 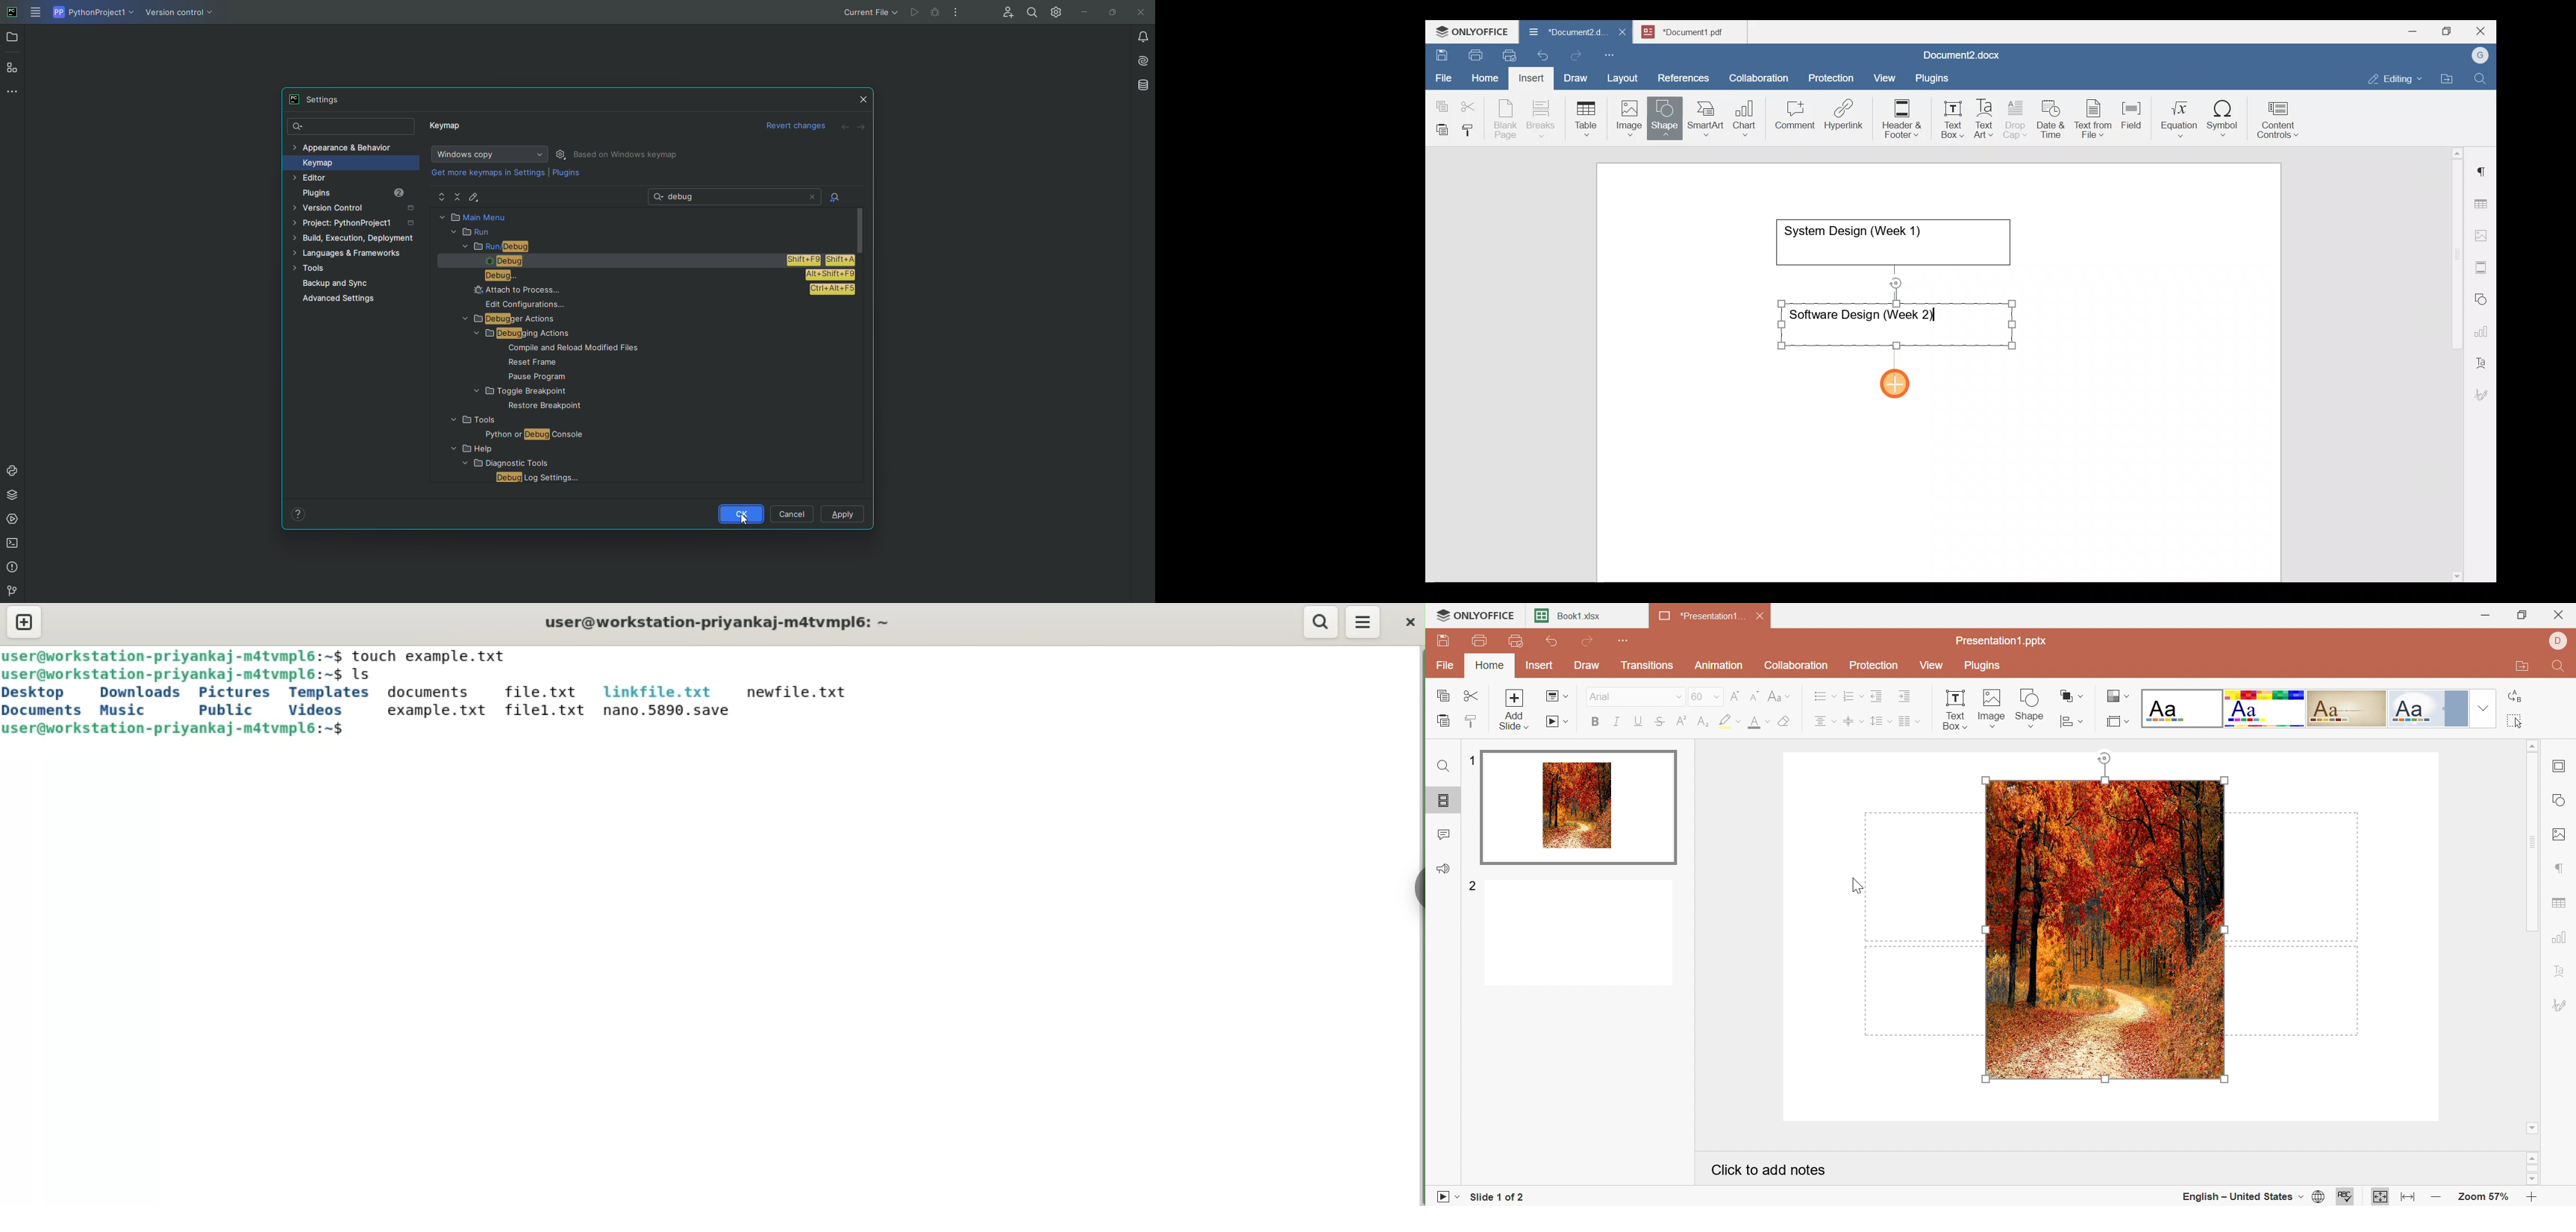 What do you see at coordinates (1506, 54) in the screenshot?
I see `Quick print` at bounding box center [1506, 54].